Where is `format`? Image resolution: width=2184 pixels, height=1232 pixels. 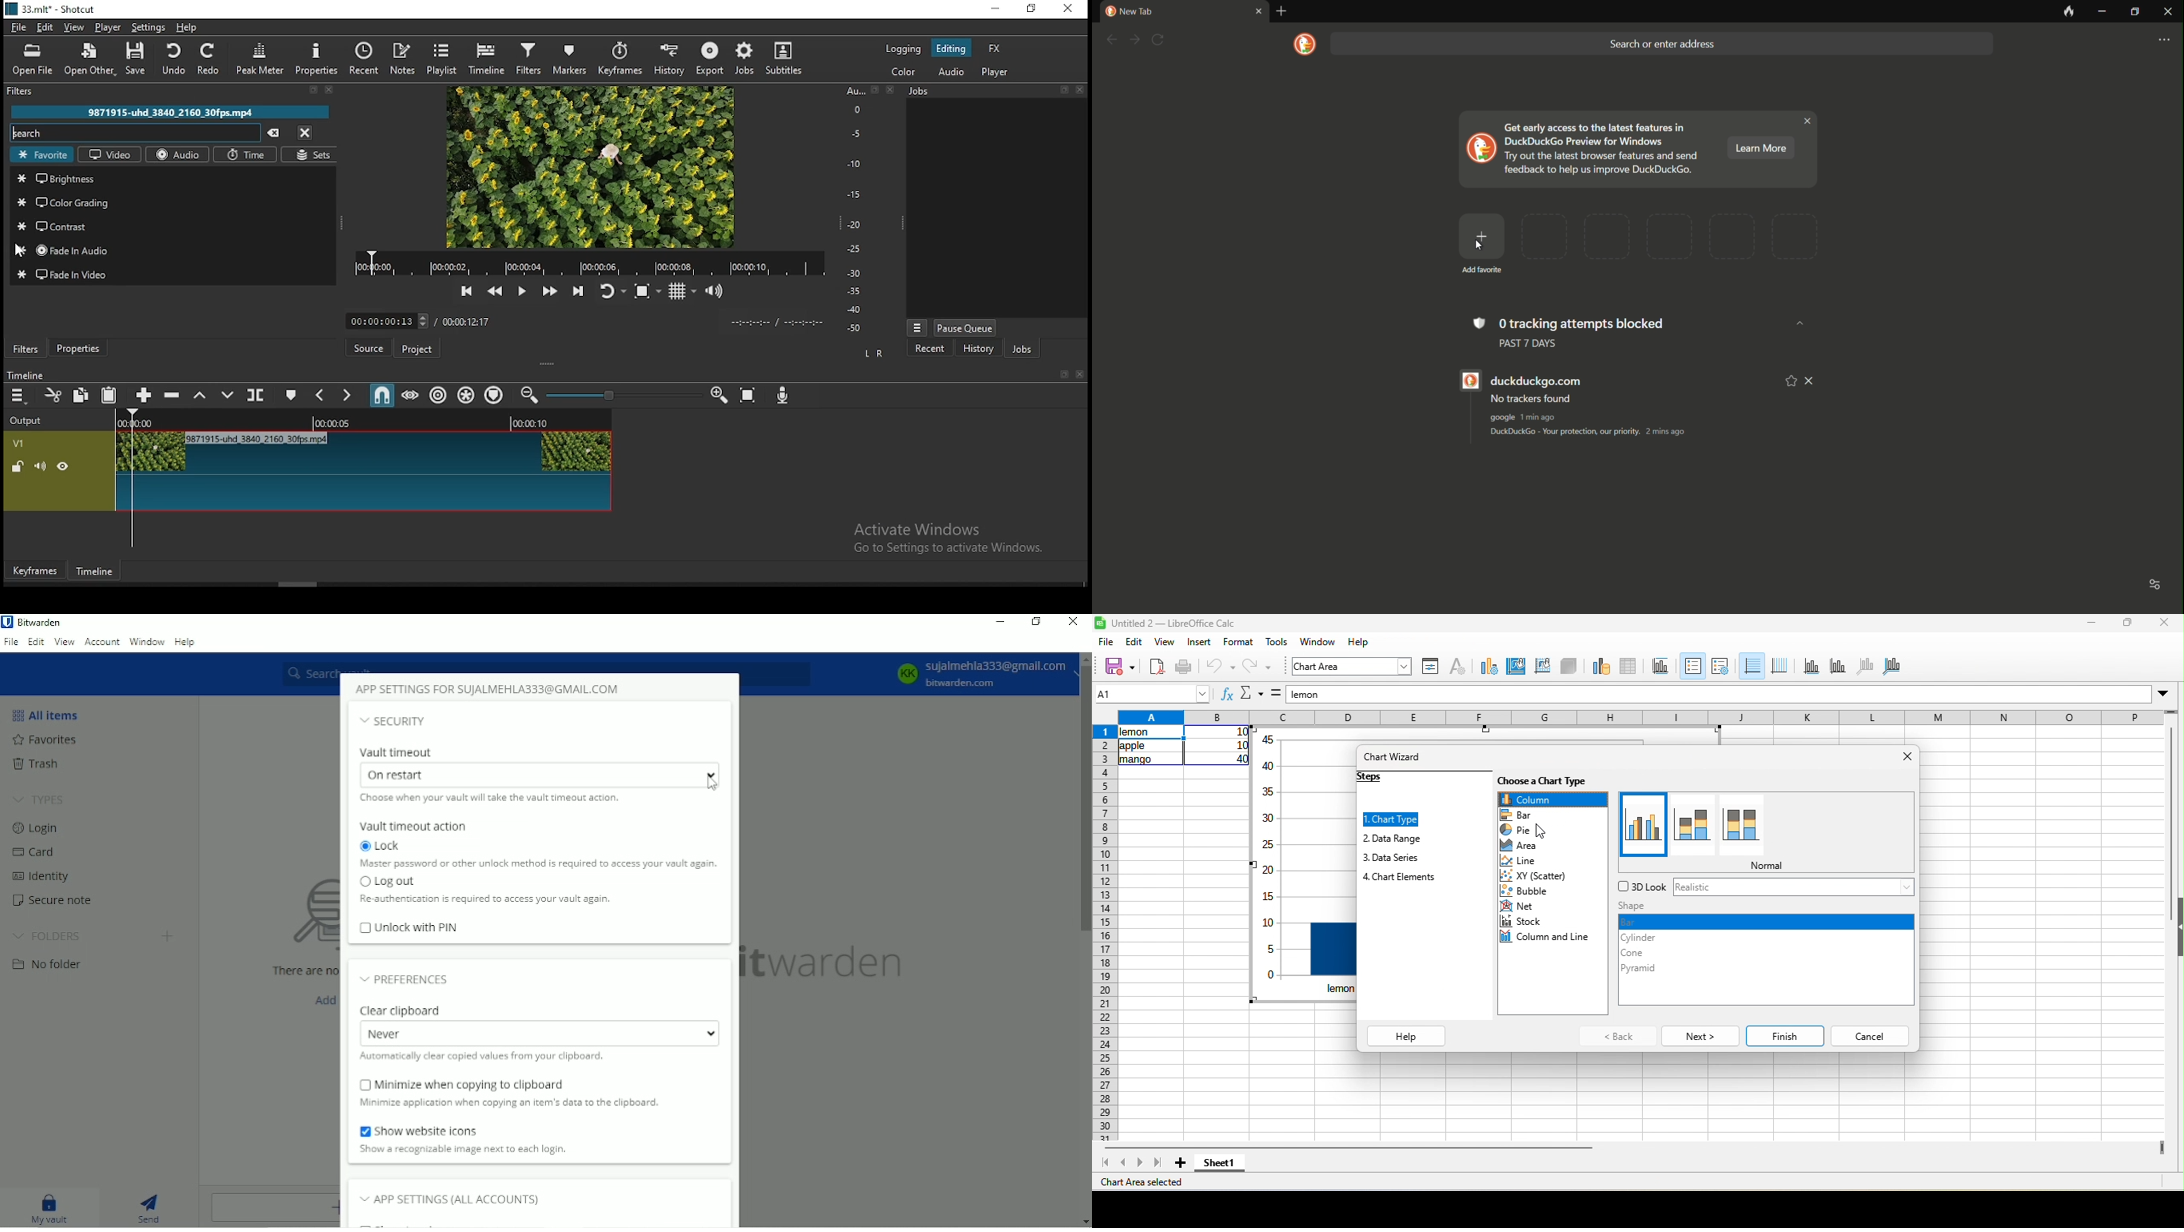 format is located at coordinates (1240, 644).